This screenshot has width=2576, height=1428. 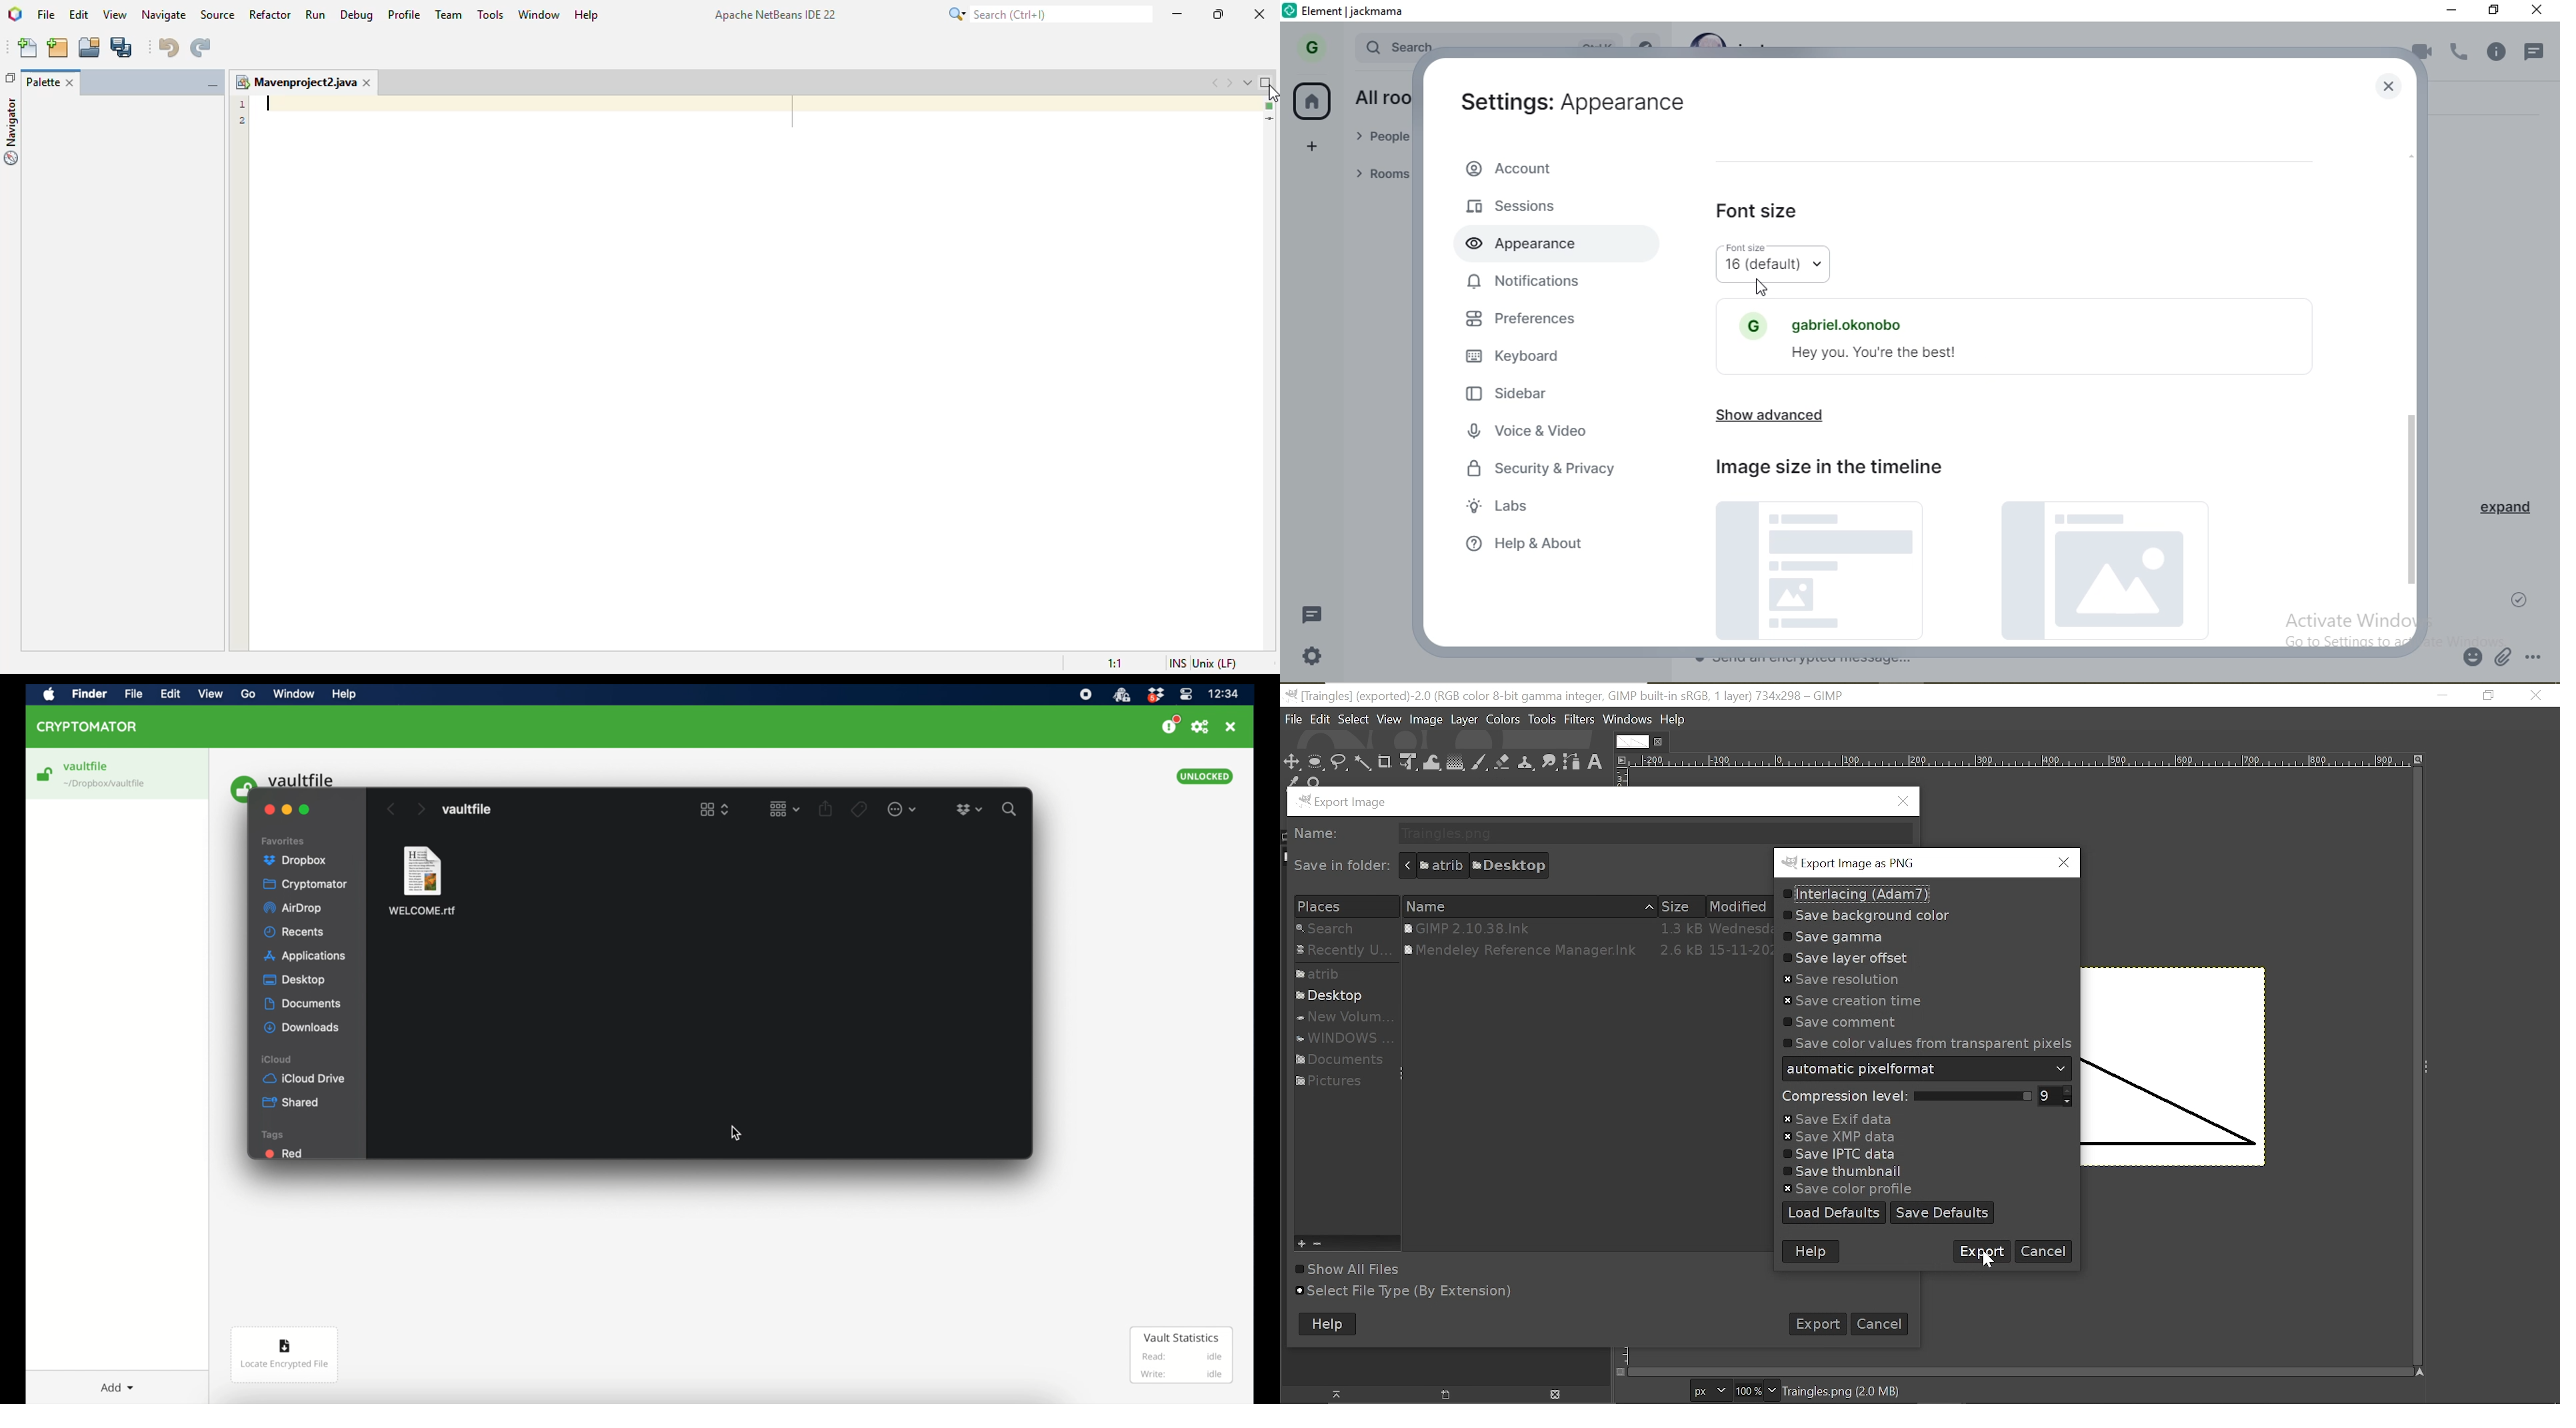 What do you see at coordinates (1844, 1155) in the screenshot?
I see `Save IPTC data` at bounding box center [1844, 1155].